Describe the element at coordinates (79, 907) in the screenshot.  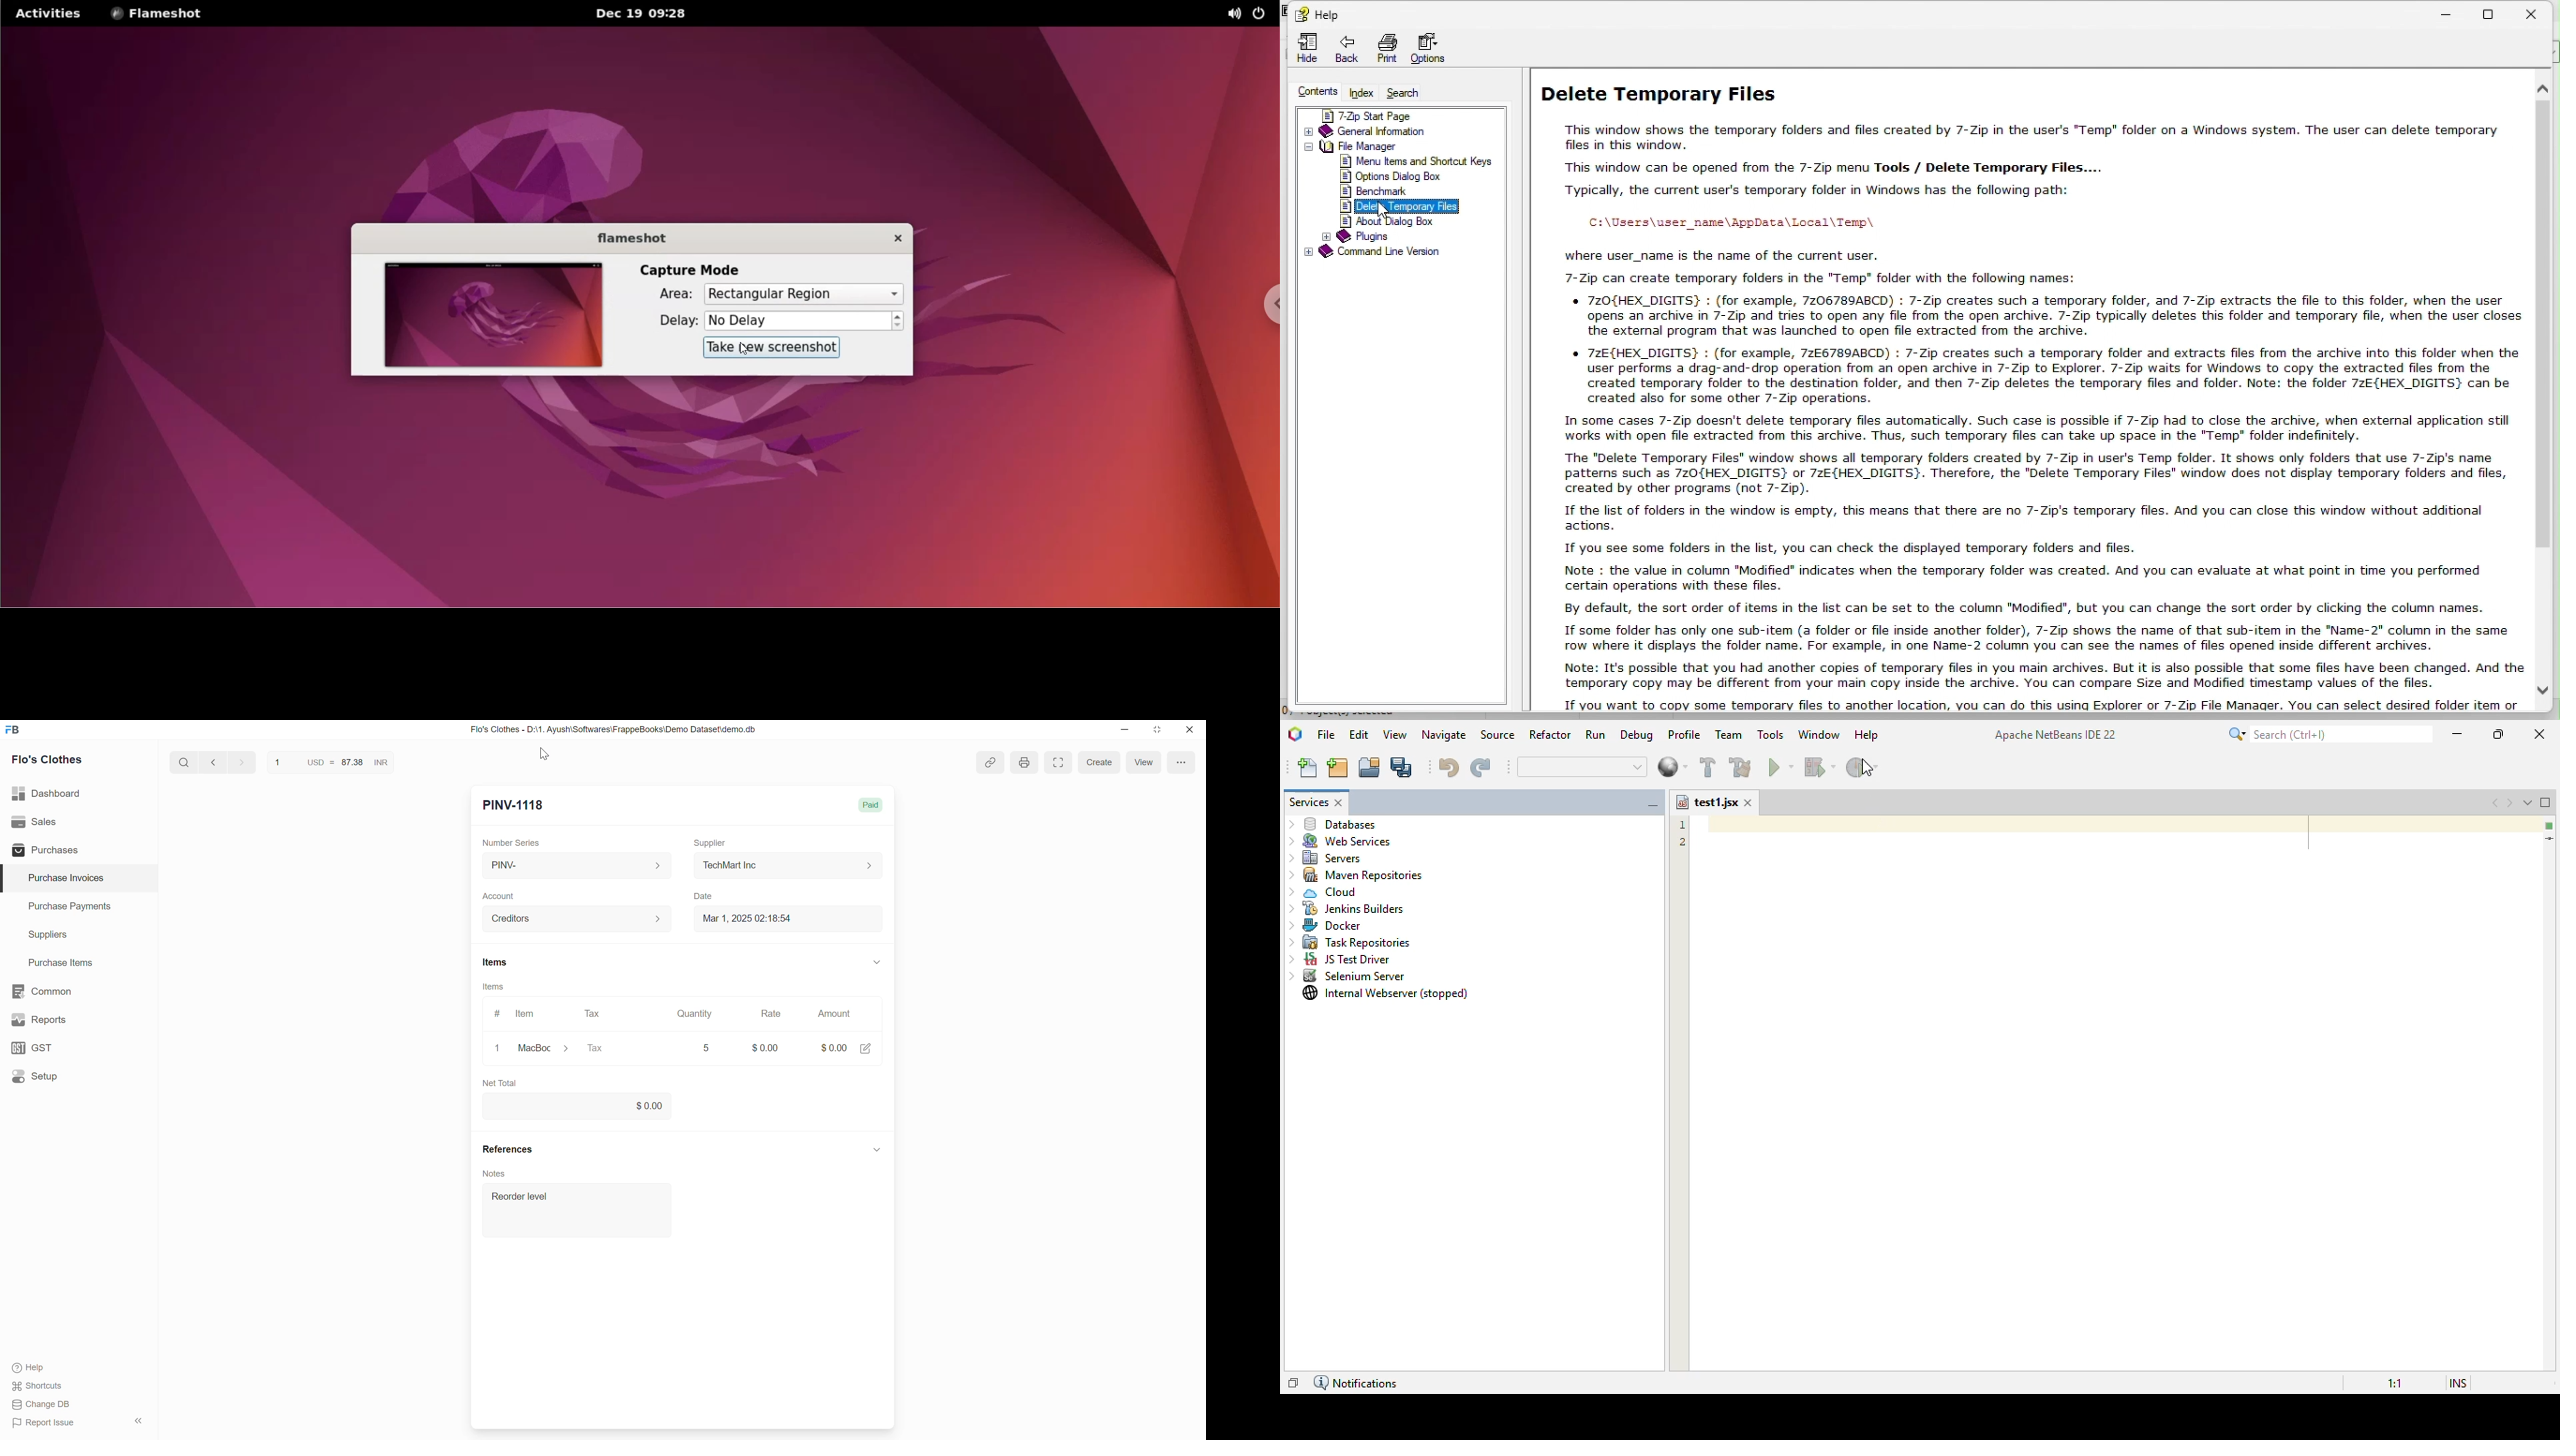
I see `Purchase Payments` at that location.